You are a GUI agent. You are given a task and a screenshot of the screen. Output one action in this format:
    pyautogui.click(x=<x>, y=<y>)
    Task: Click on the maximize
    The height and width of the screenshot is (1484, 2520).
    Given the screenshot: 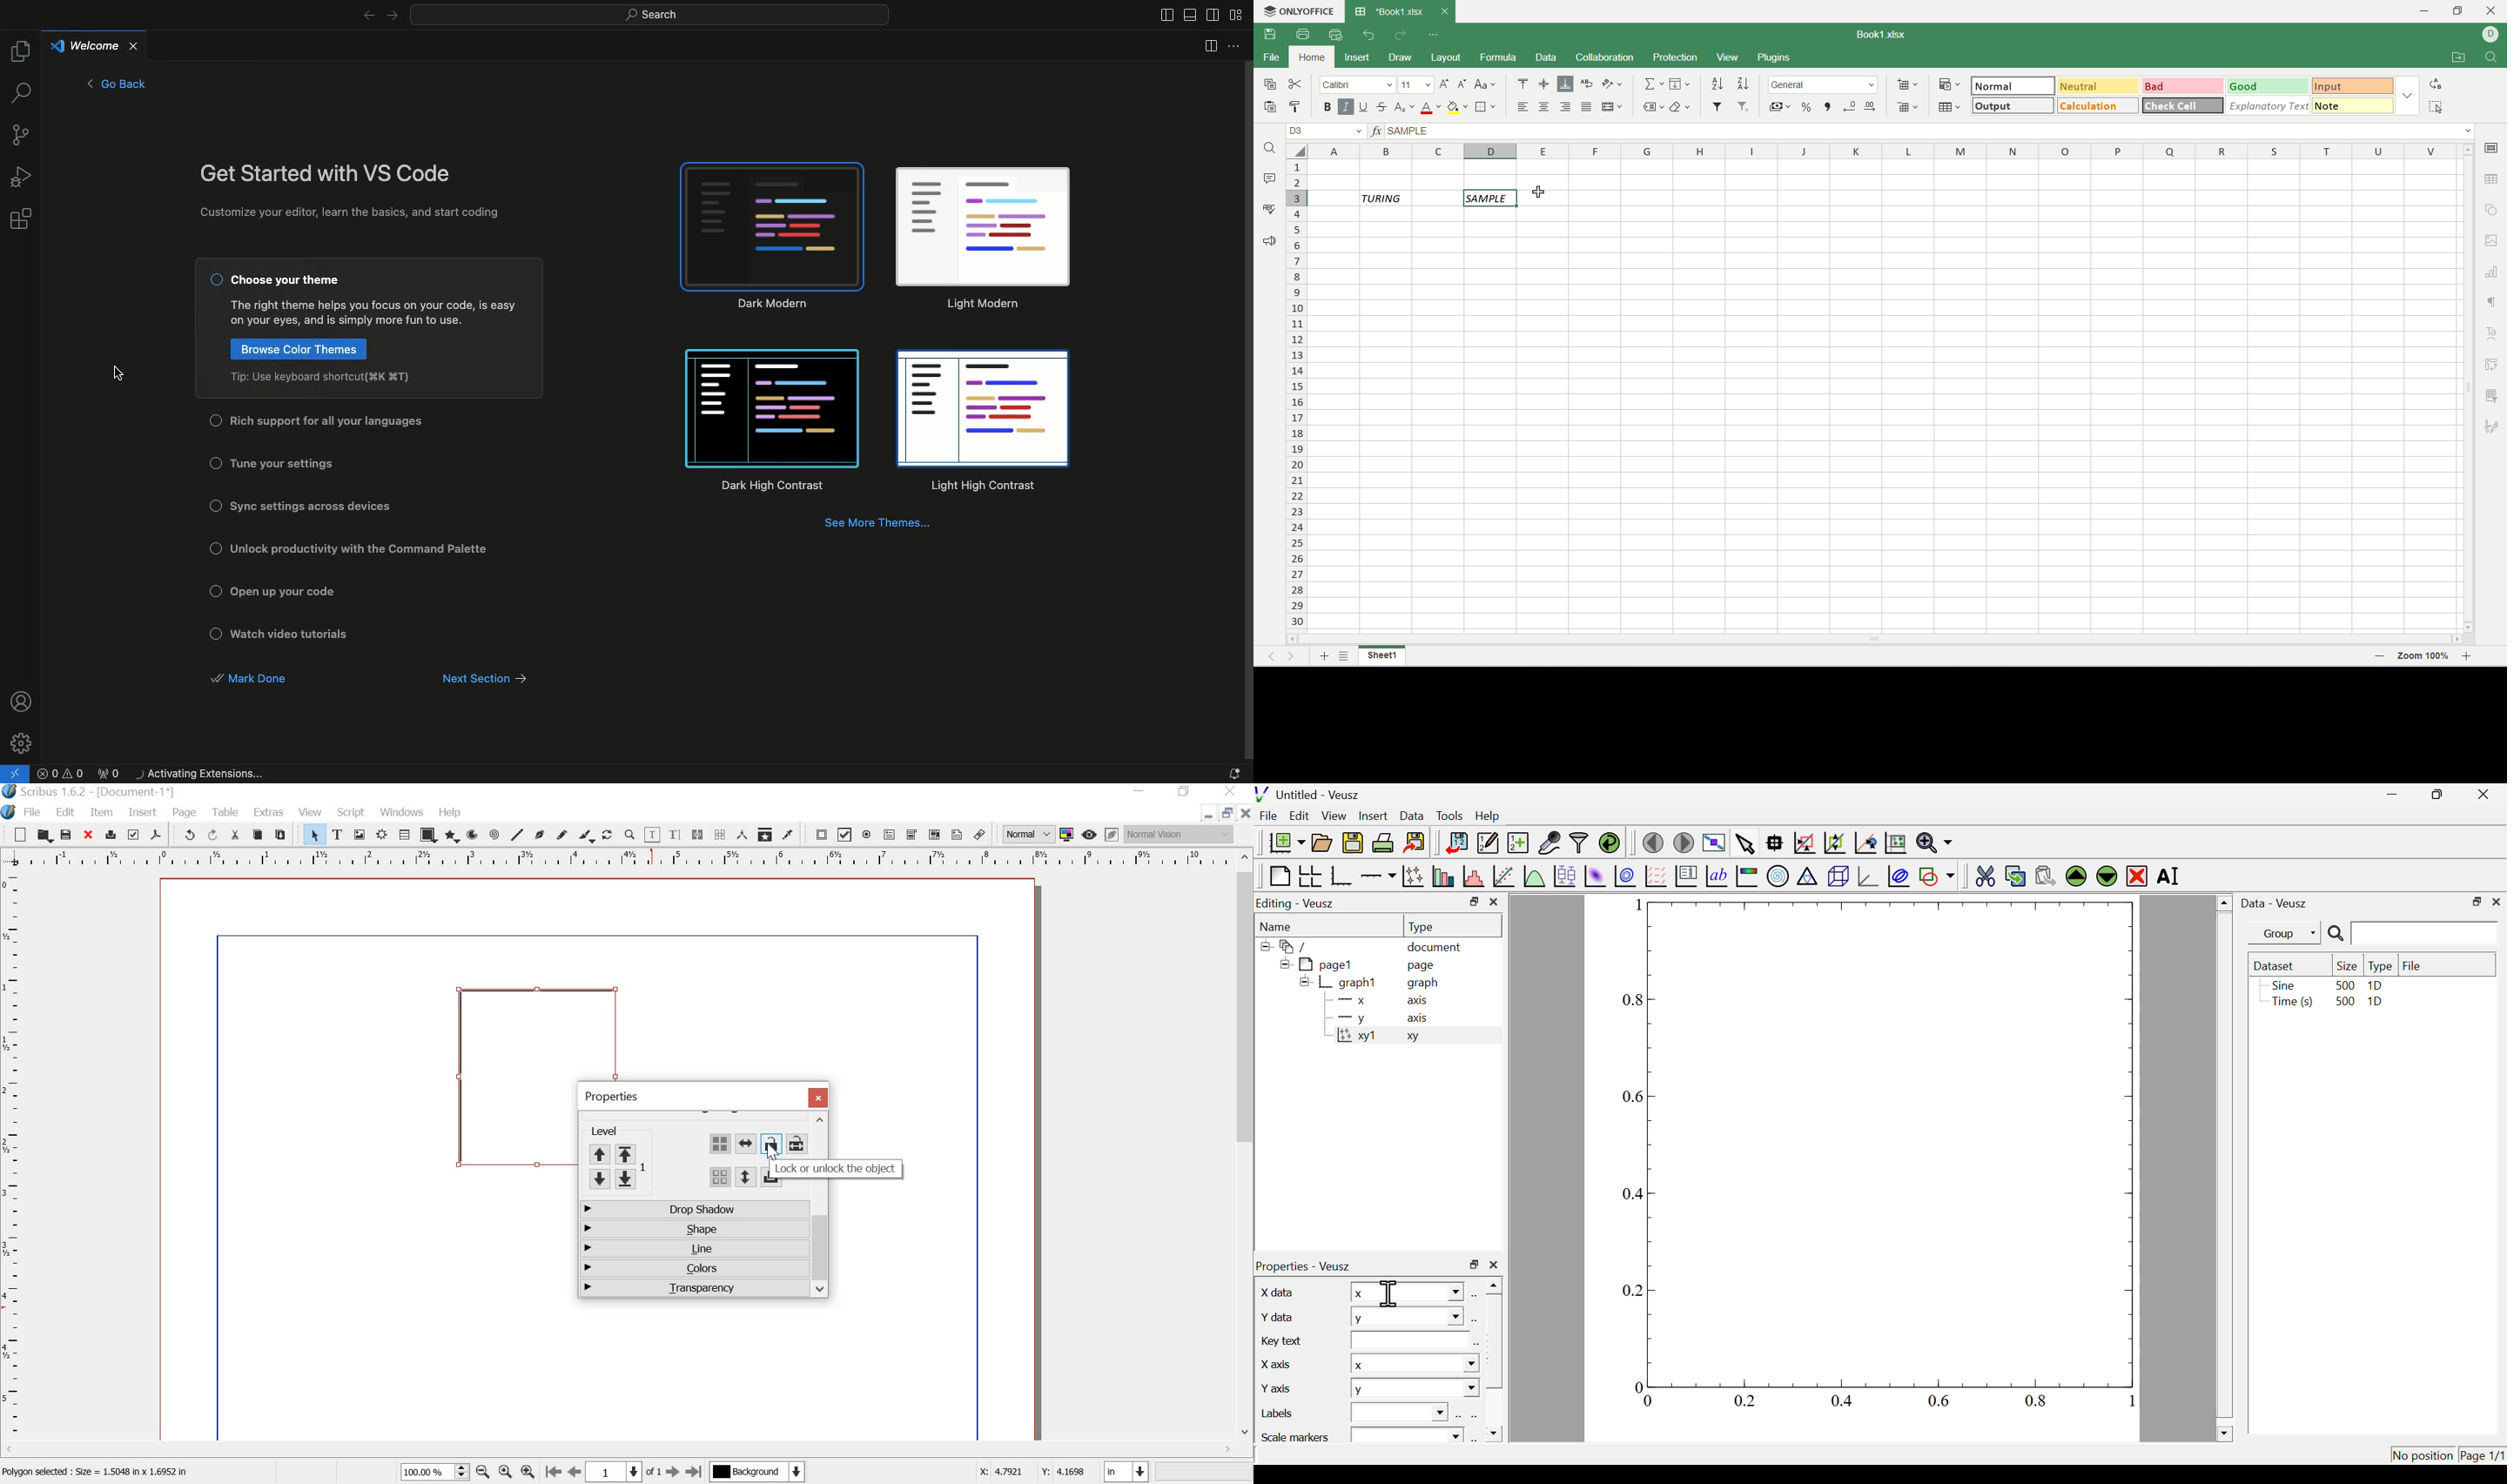 What is the action you would take?
    pyautogui.click(x=2461, y=12)
    